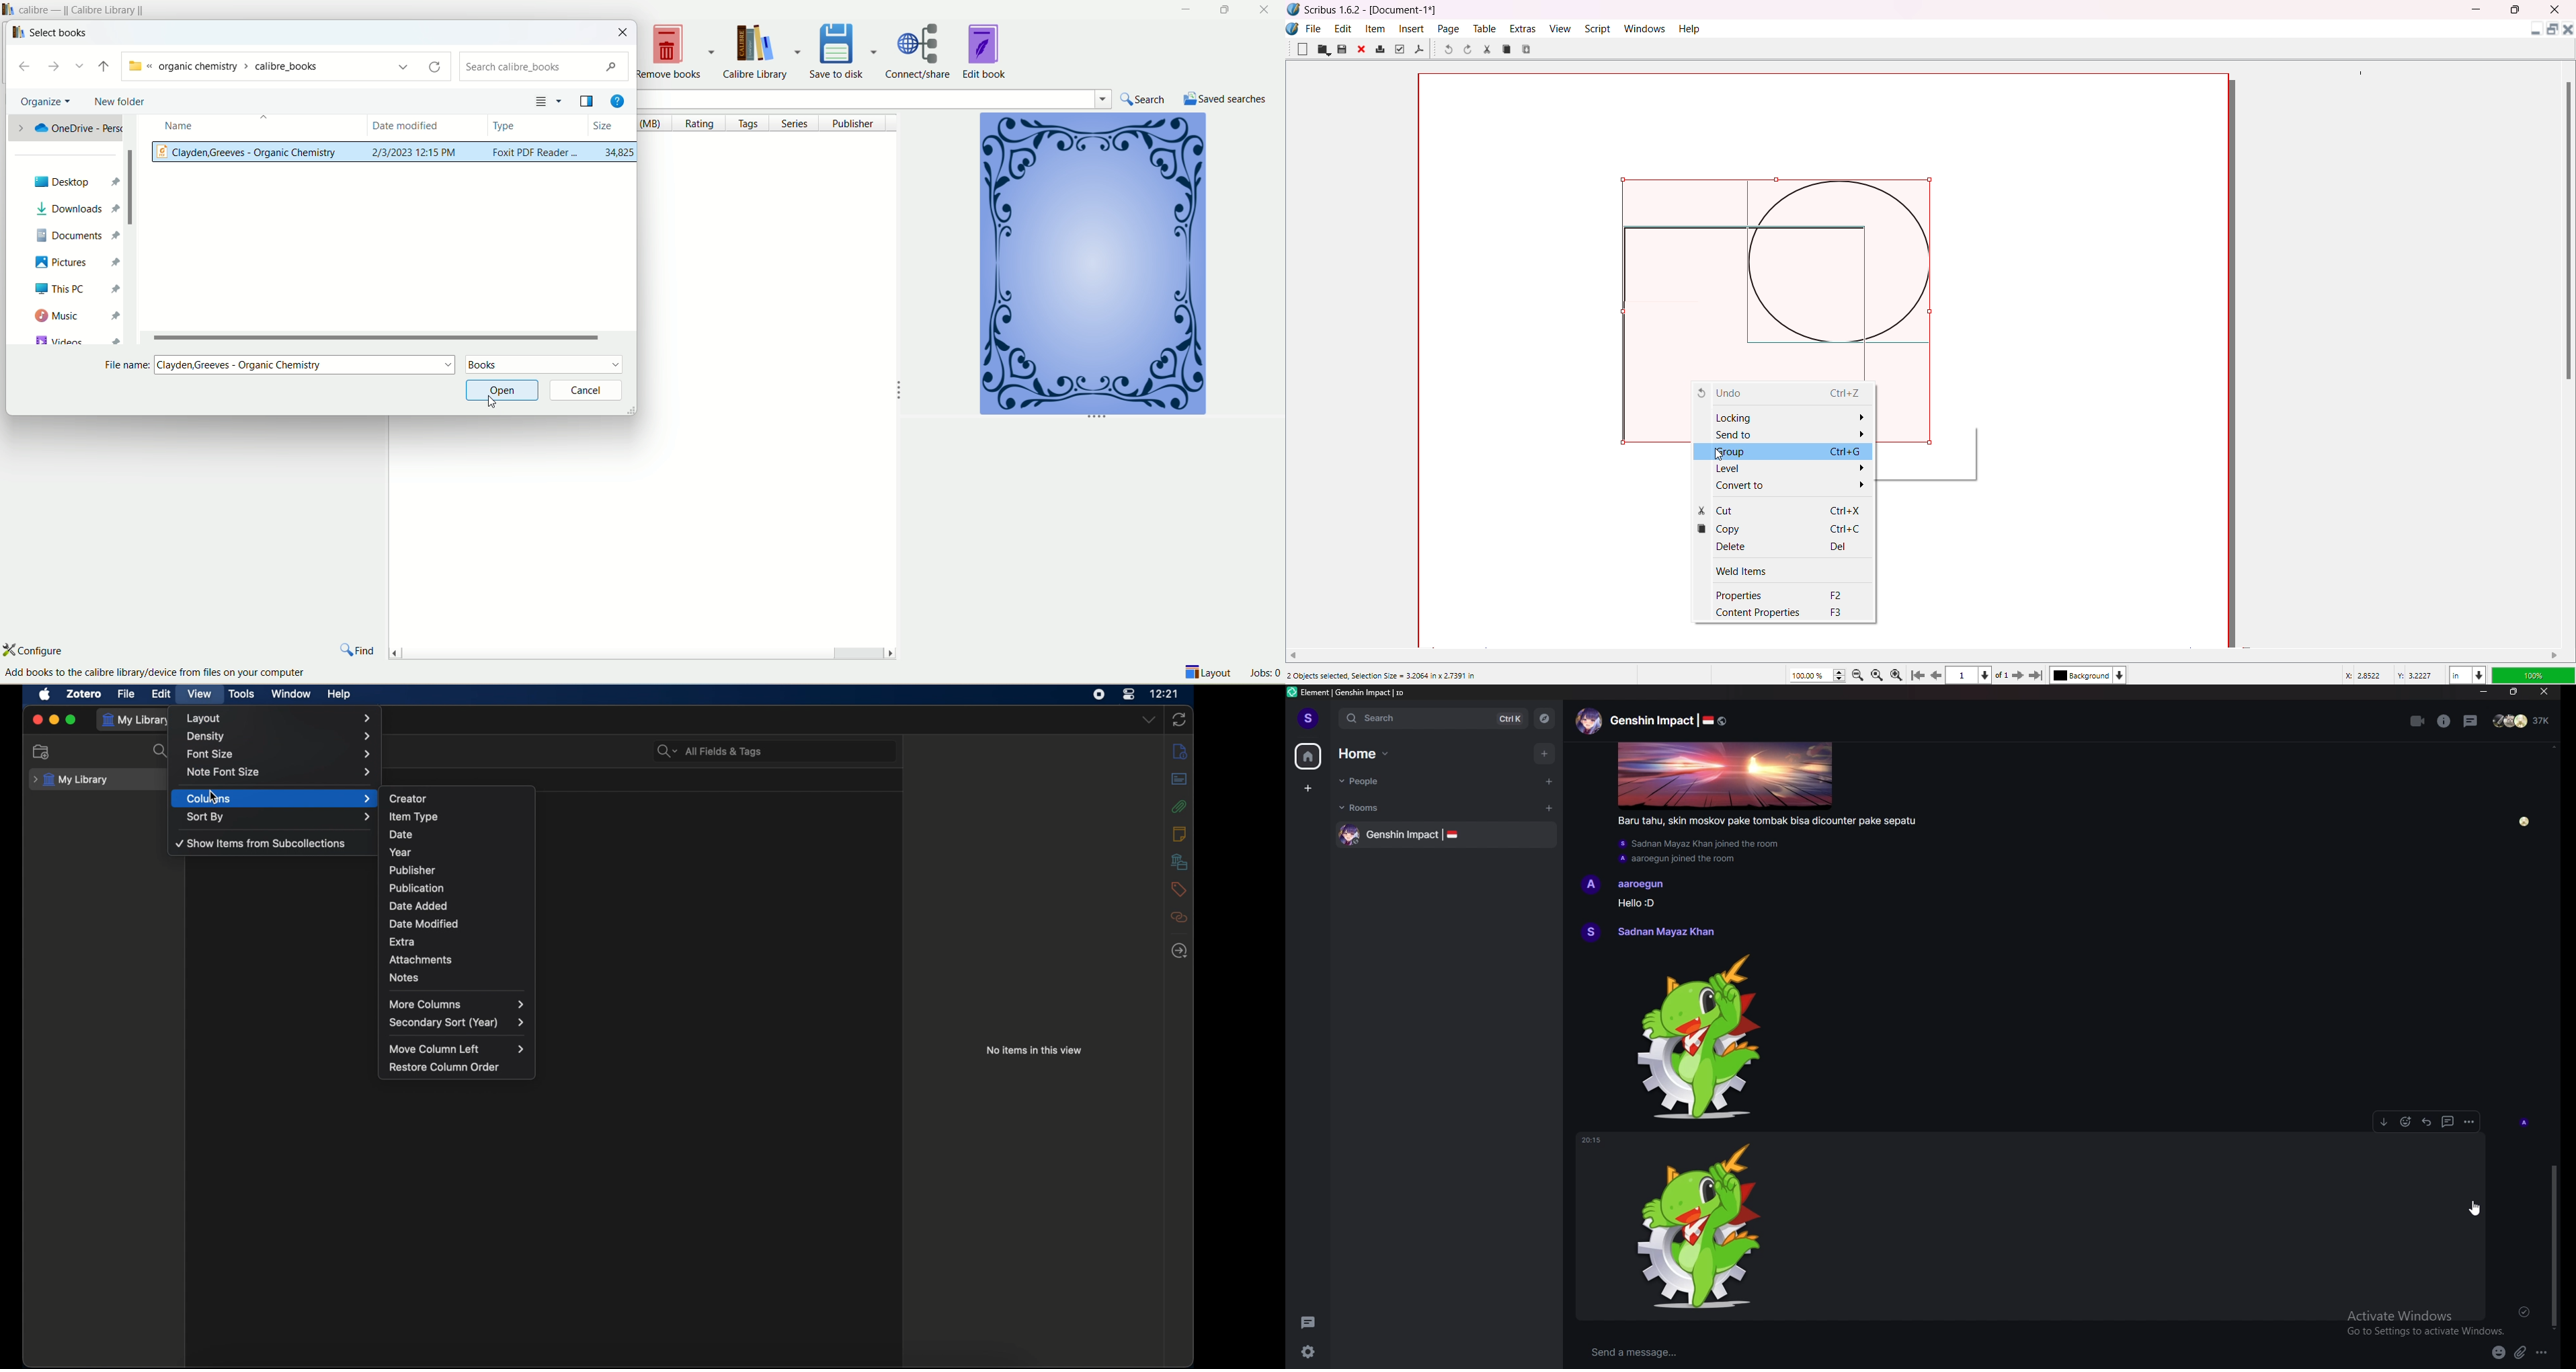 The width and height of the screenshot is (2576, 1372). What do you see at coordinates (1180, 834) in the screenshot?
I see `notes` at bounding box center [1180, 834].